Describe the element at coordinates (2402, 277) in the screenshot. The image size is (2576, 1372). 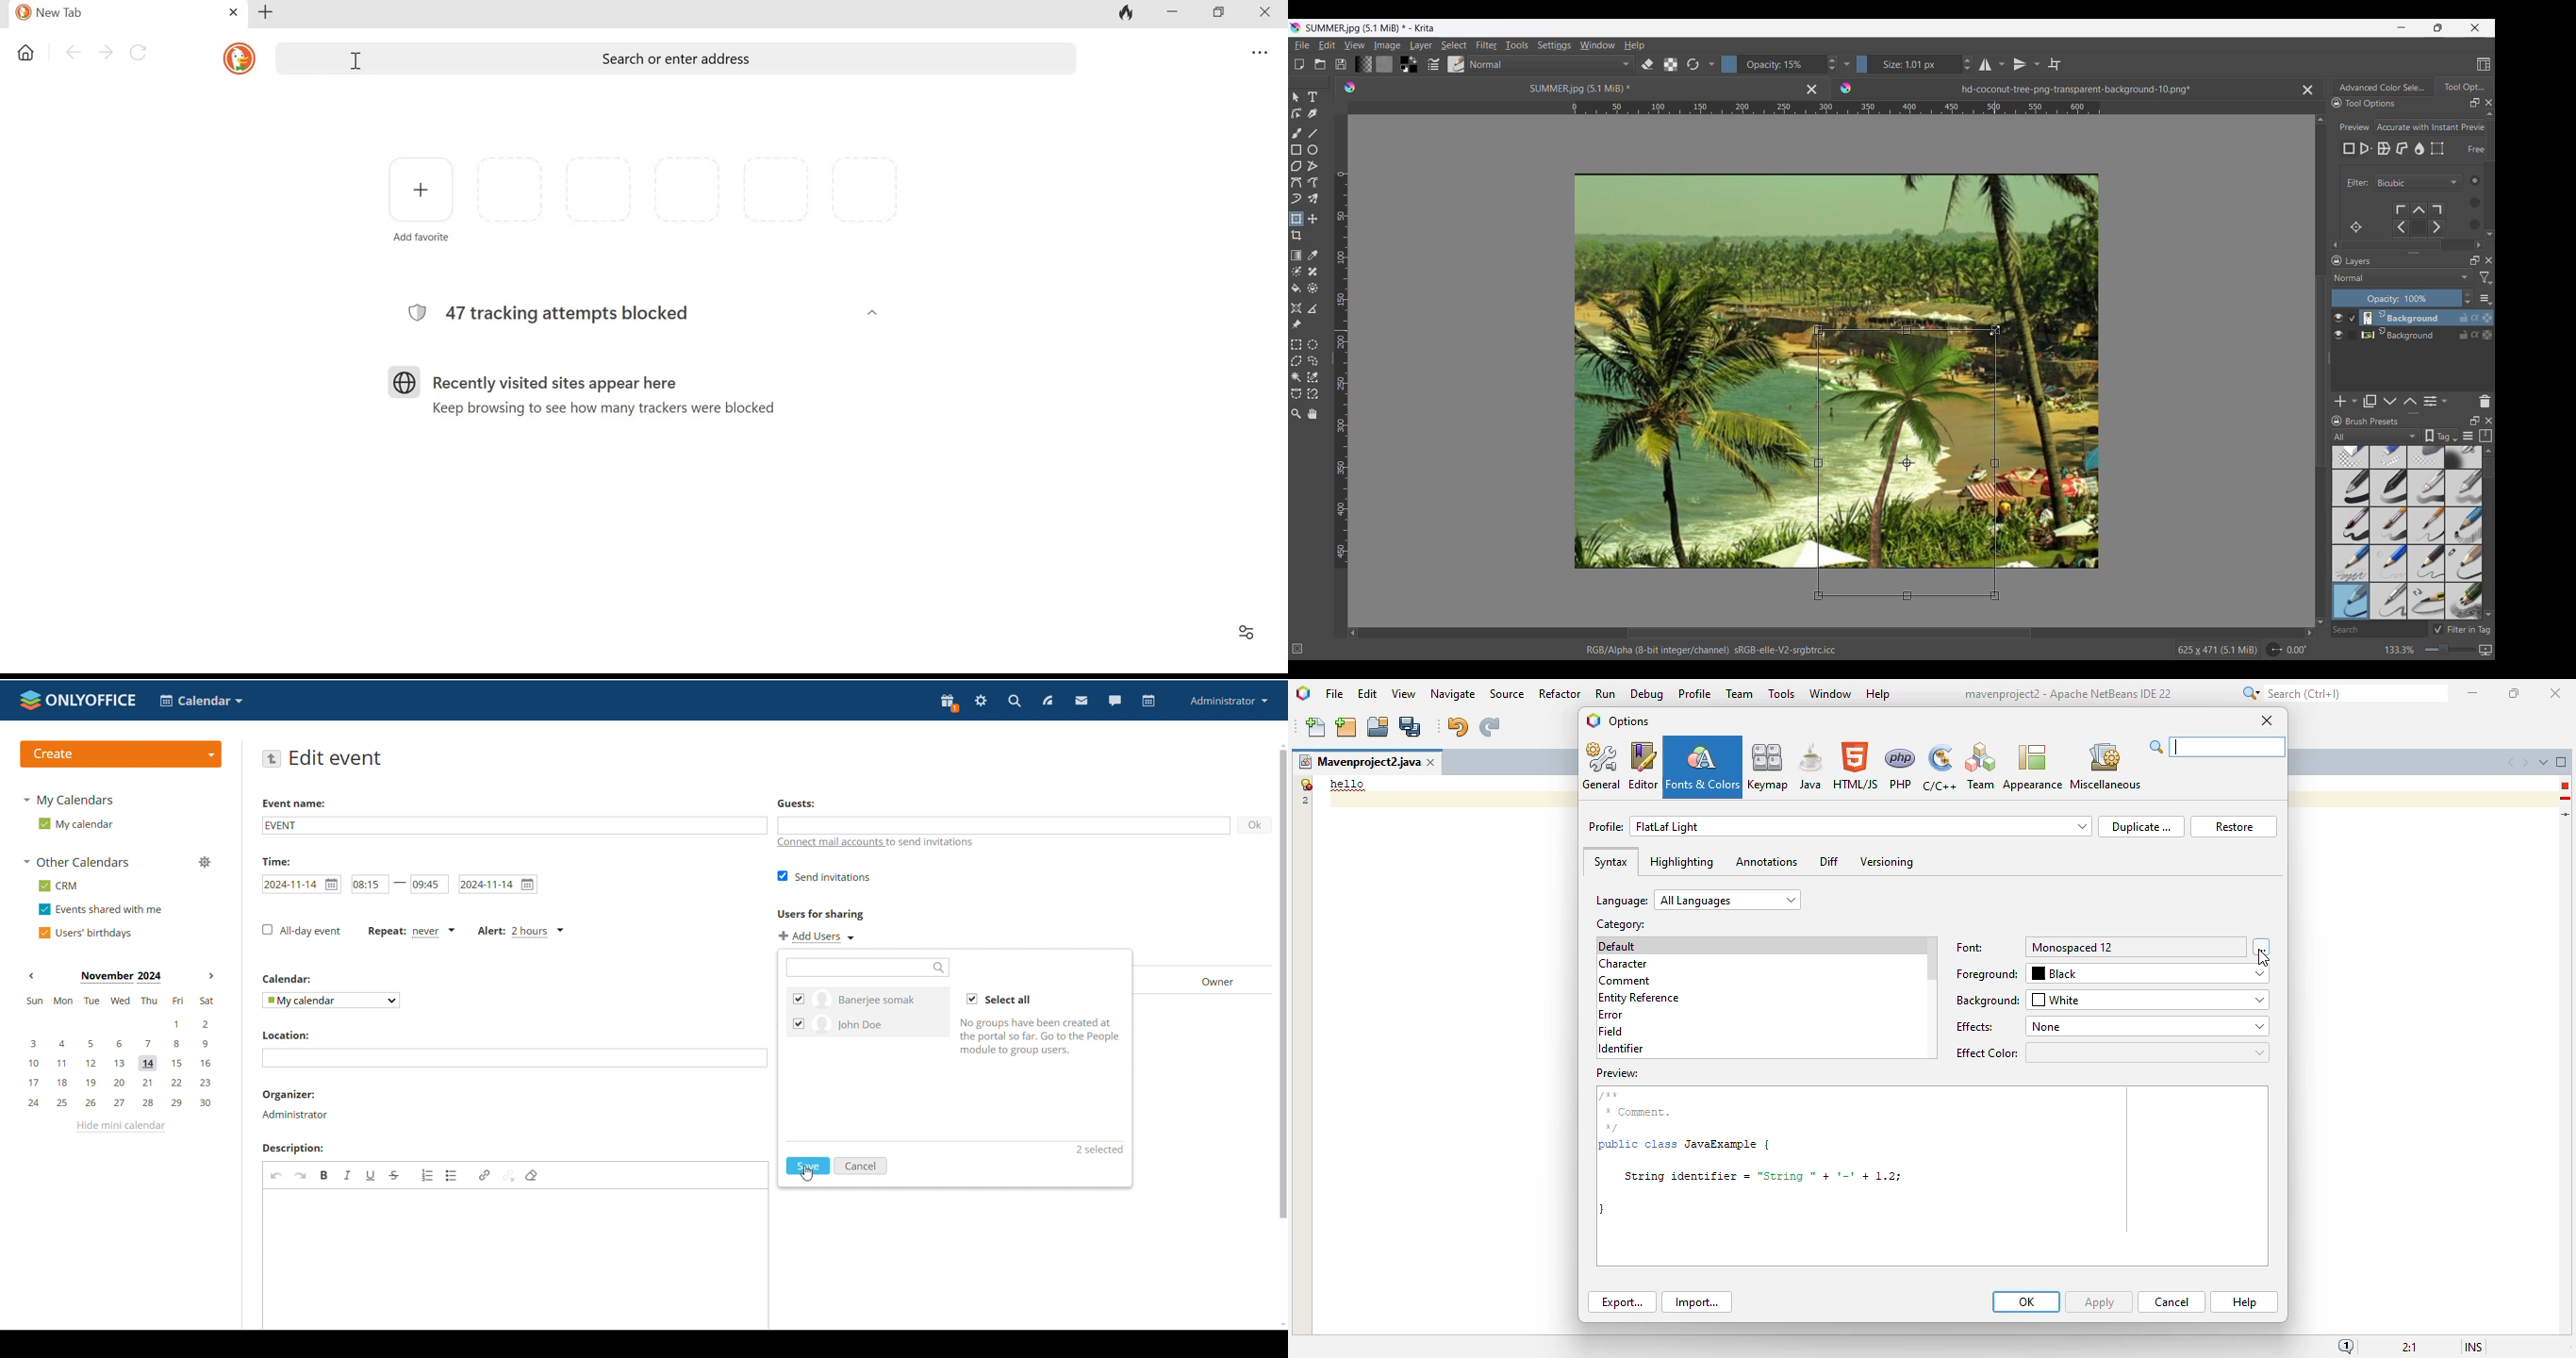
I see `Normal mode options` at that location.